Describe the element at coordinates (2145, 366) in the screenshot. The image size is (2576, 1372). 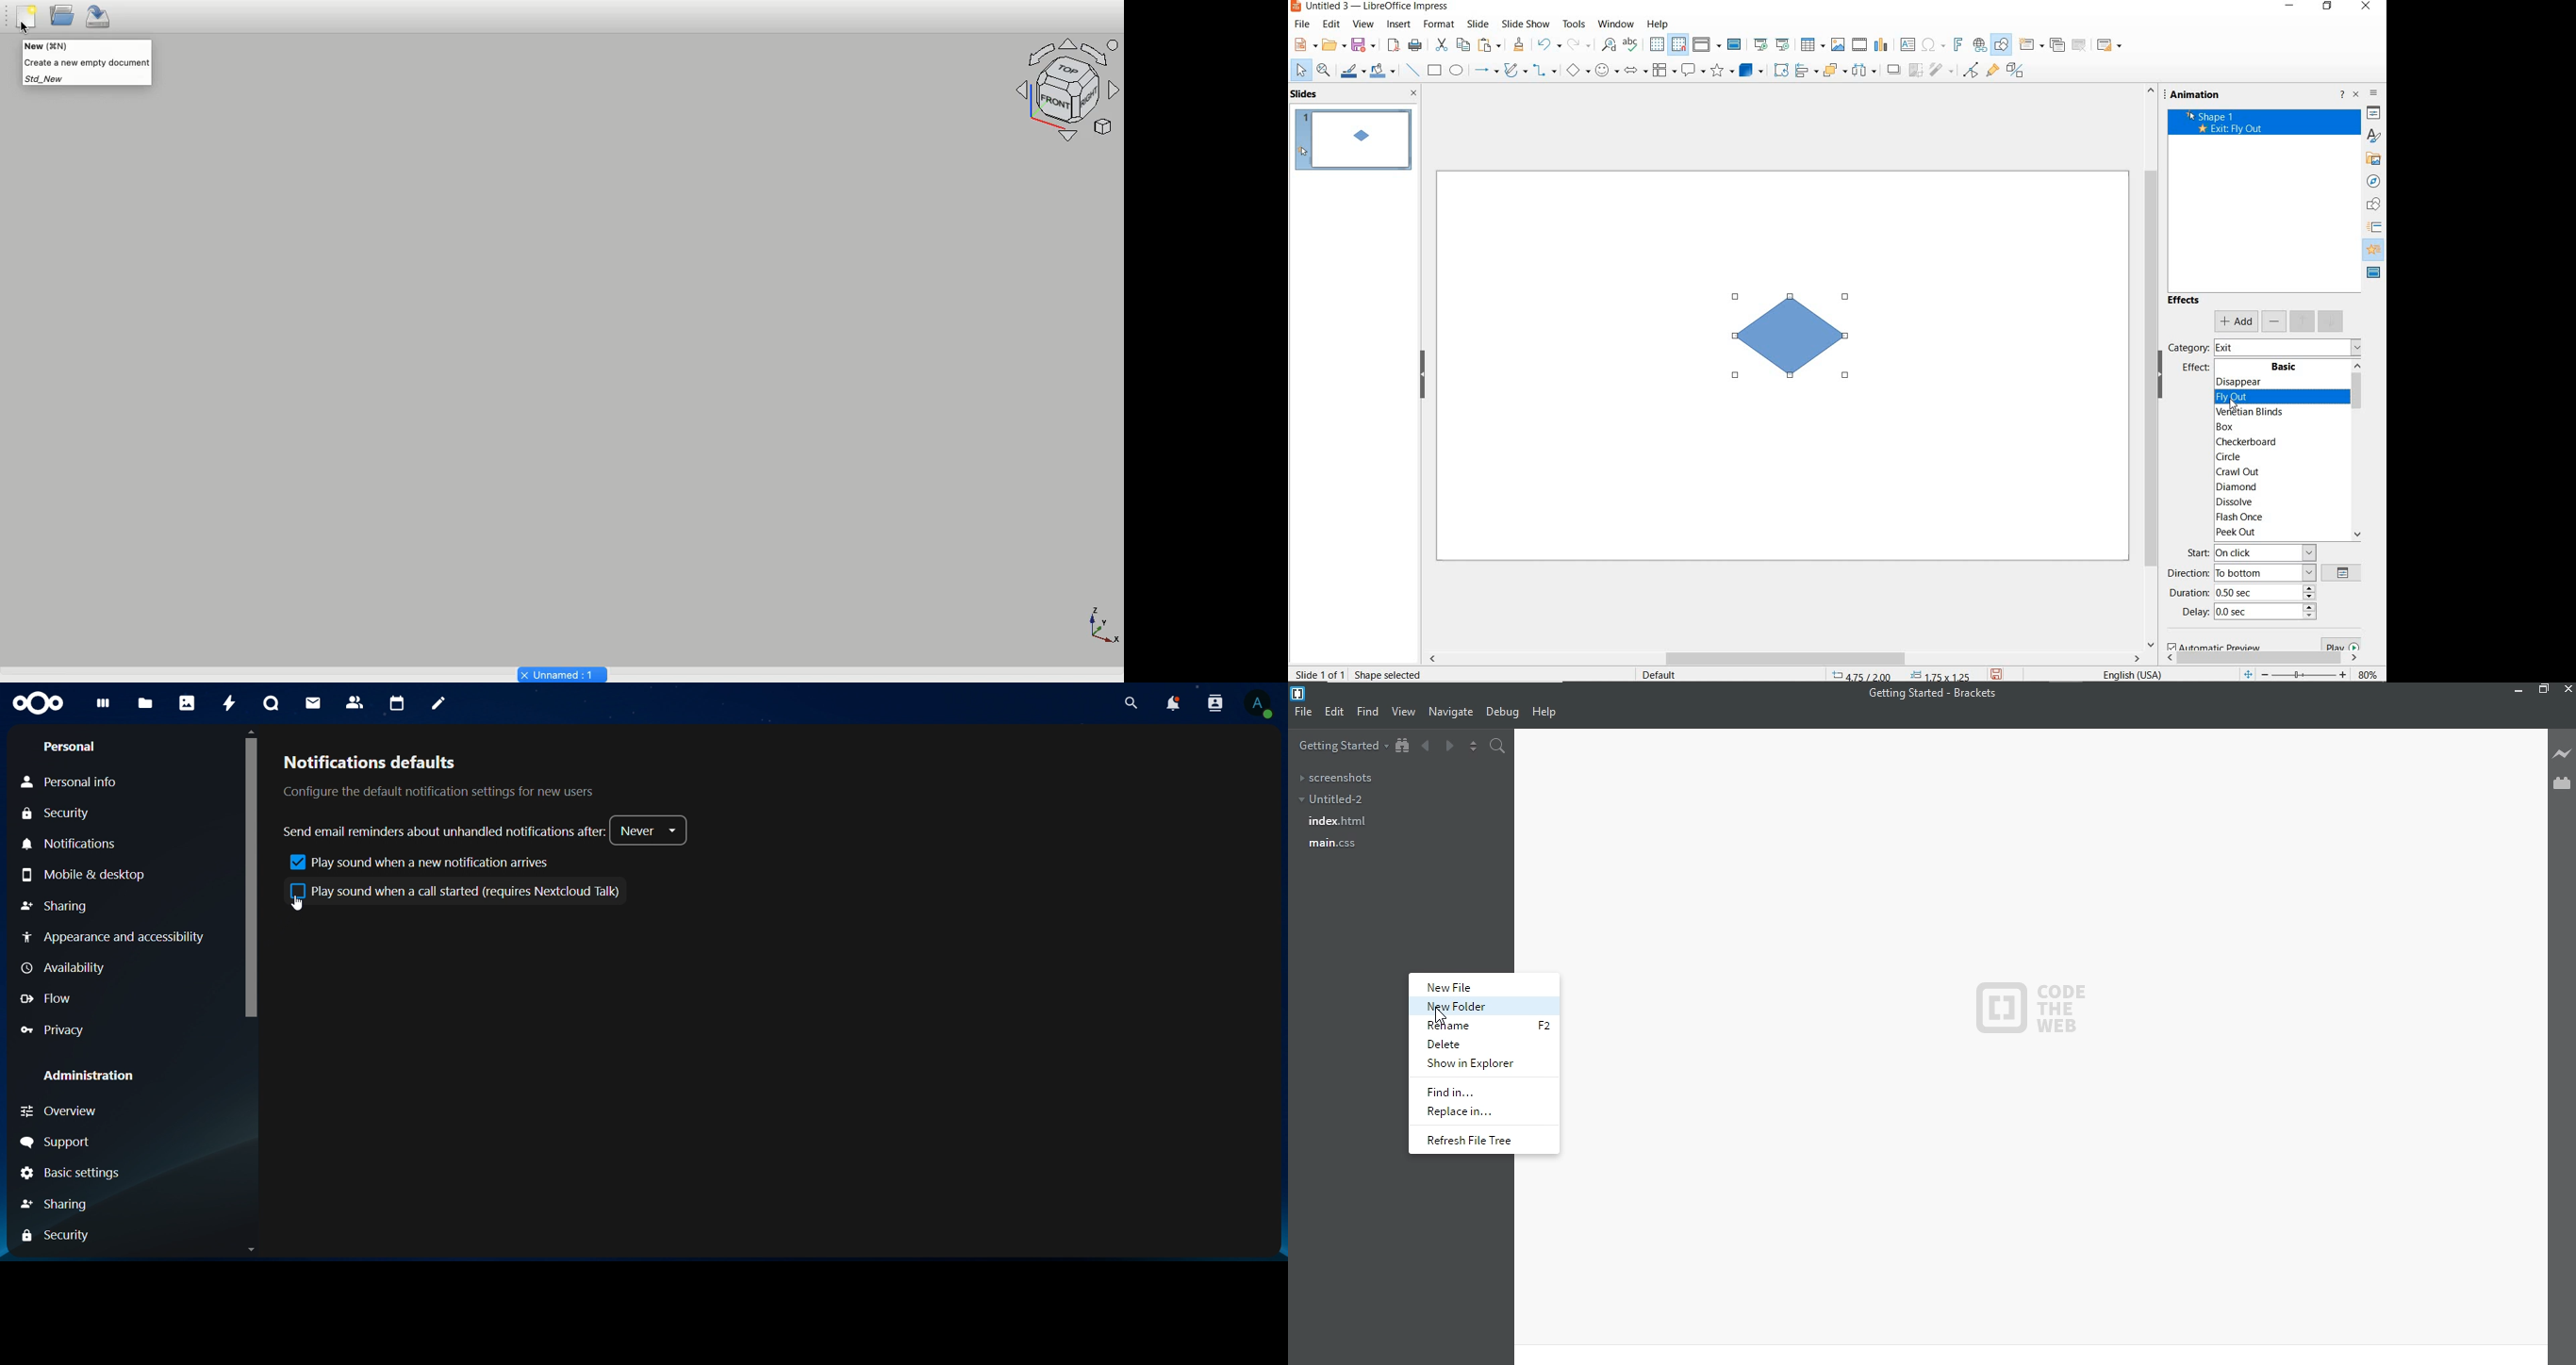
I see `scrollbar` at that location.